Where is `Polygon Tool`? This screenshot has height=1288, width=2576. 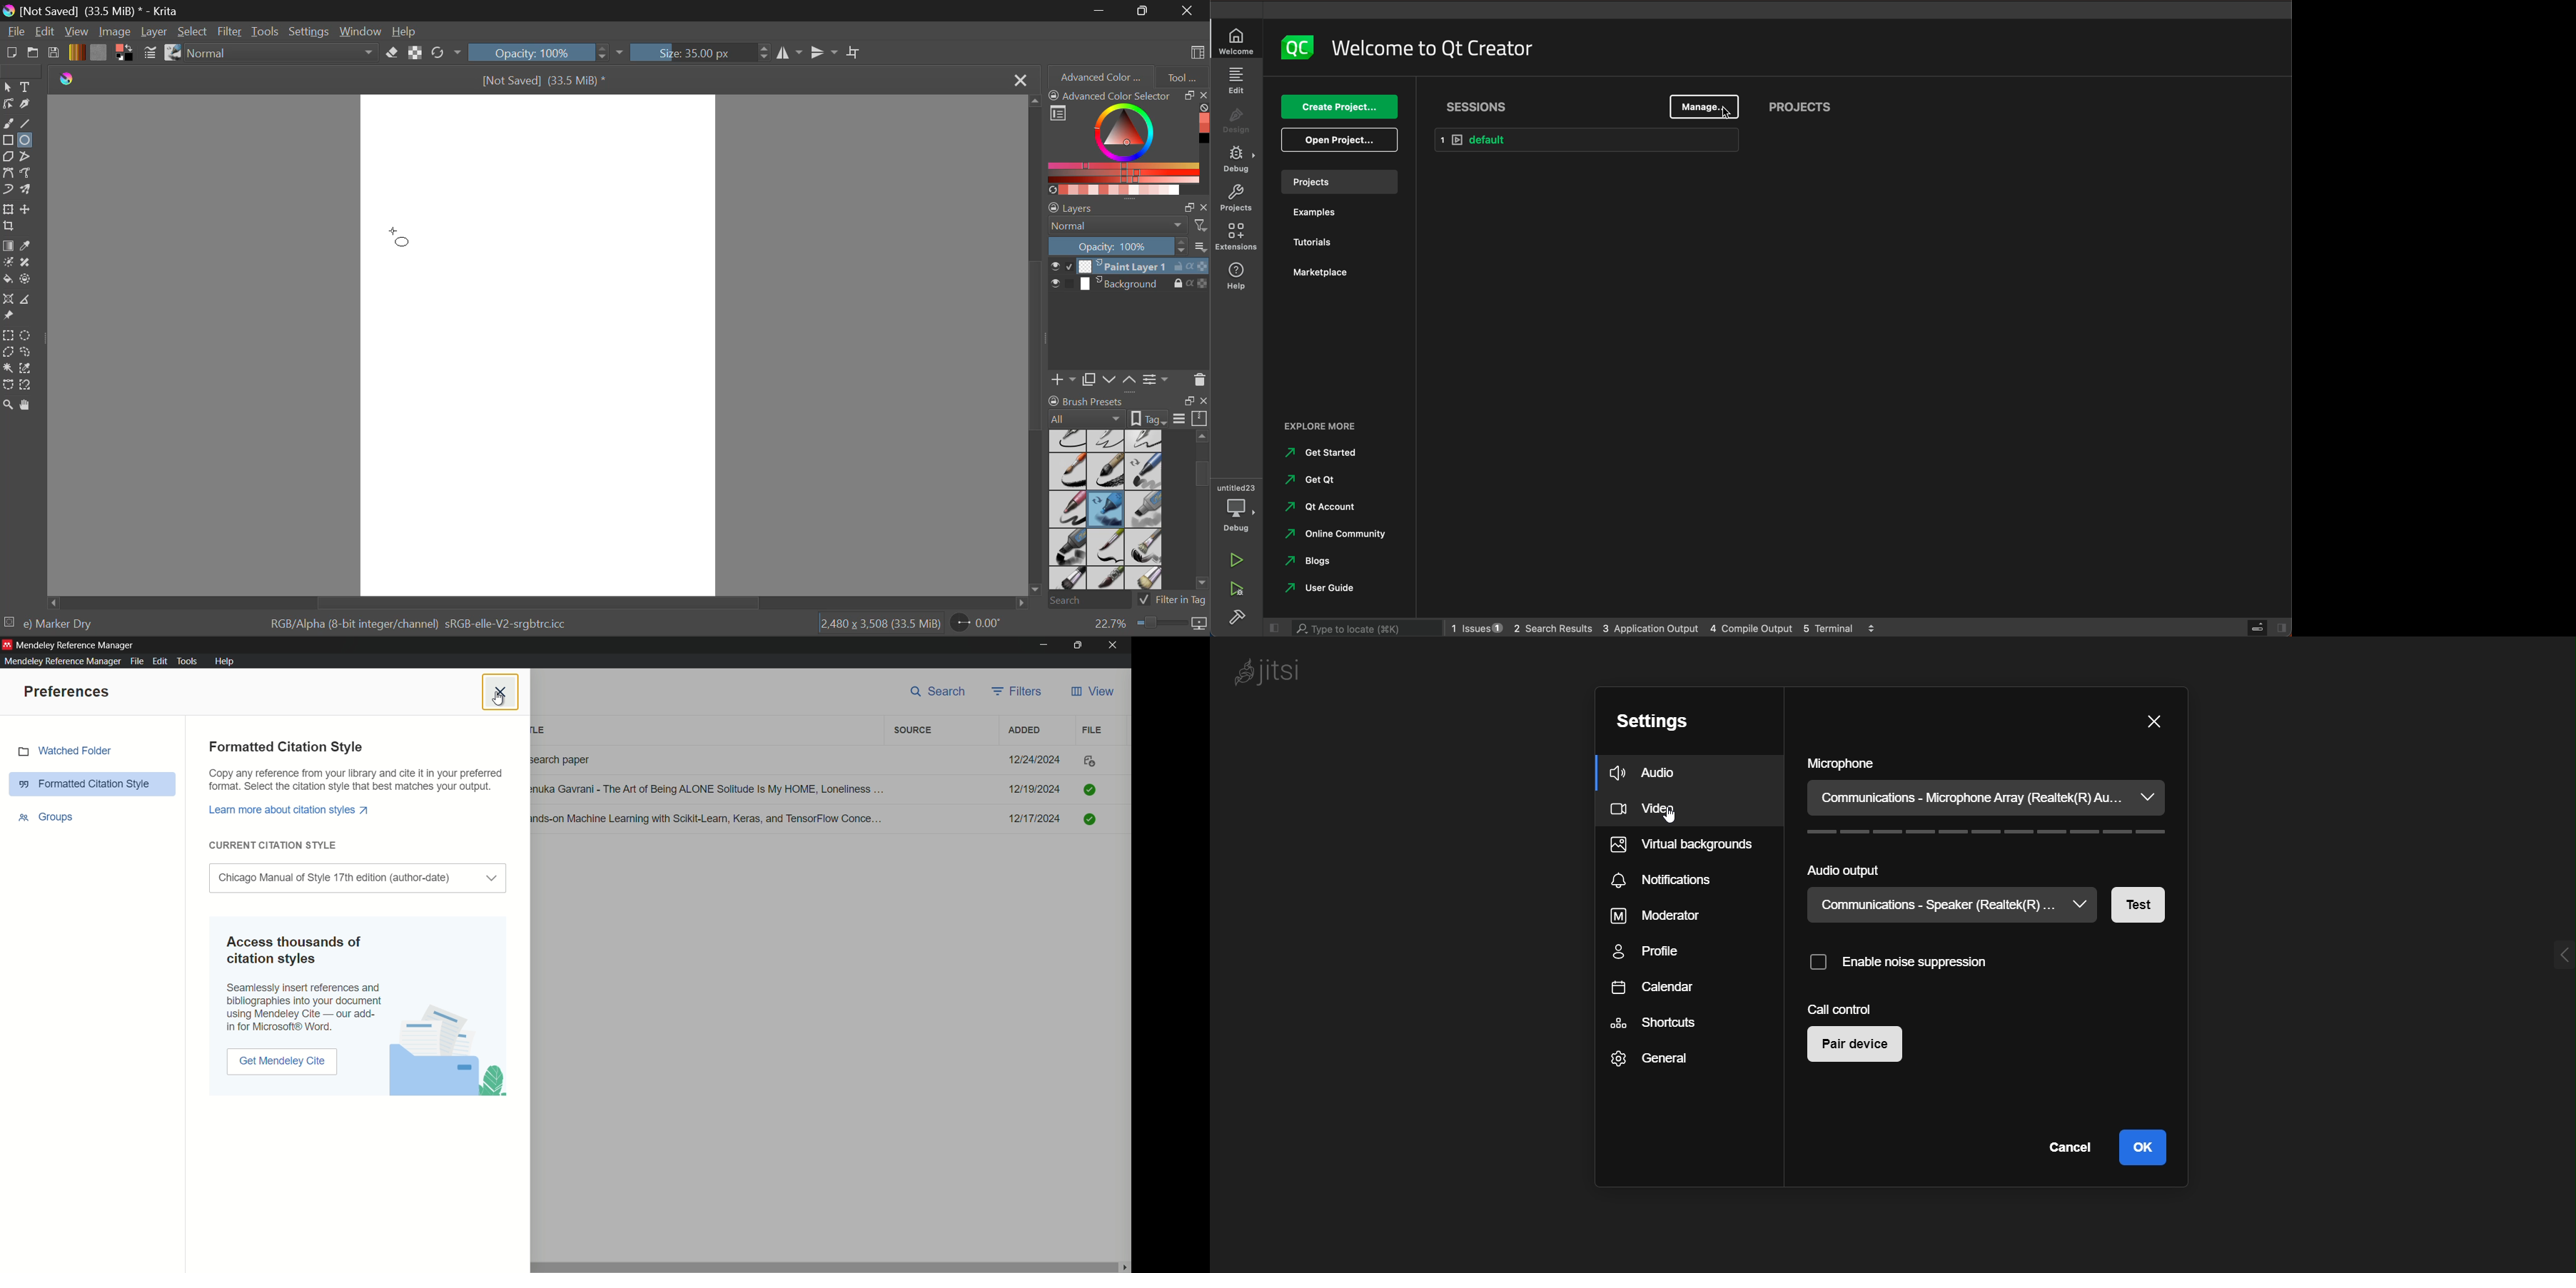 Polygon Tool is located at coordinates (8, 157).